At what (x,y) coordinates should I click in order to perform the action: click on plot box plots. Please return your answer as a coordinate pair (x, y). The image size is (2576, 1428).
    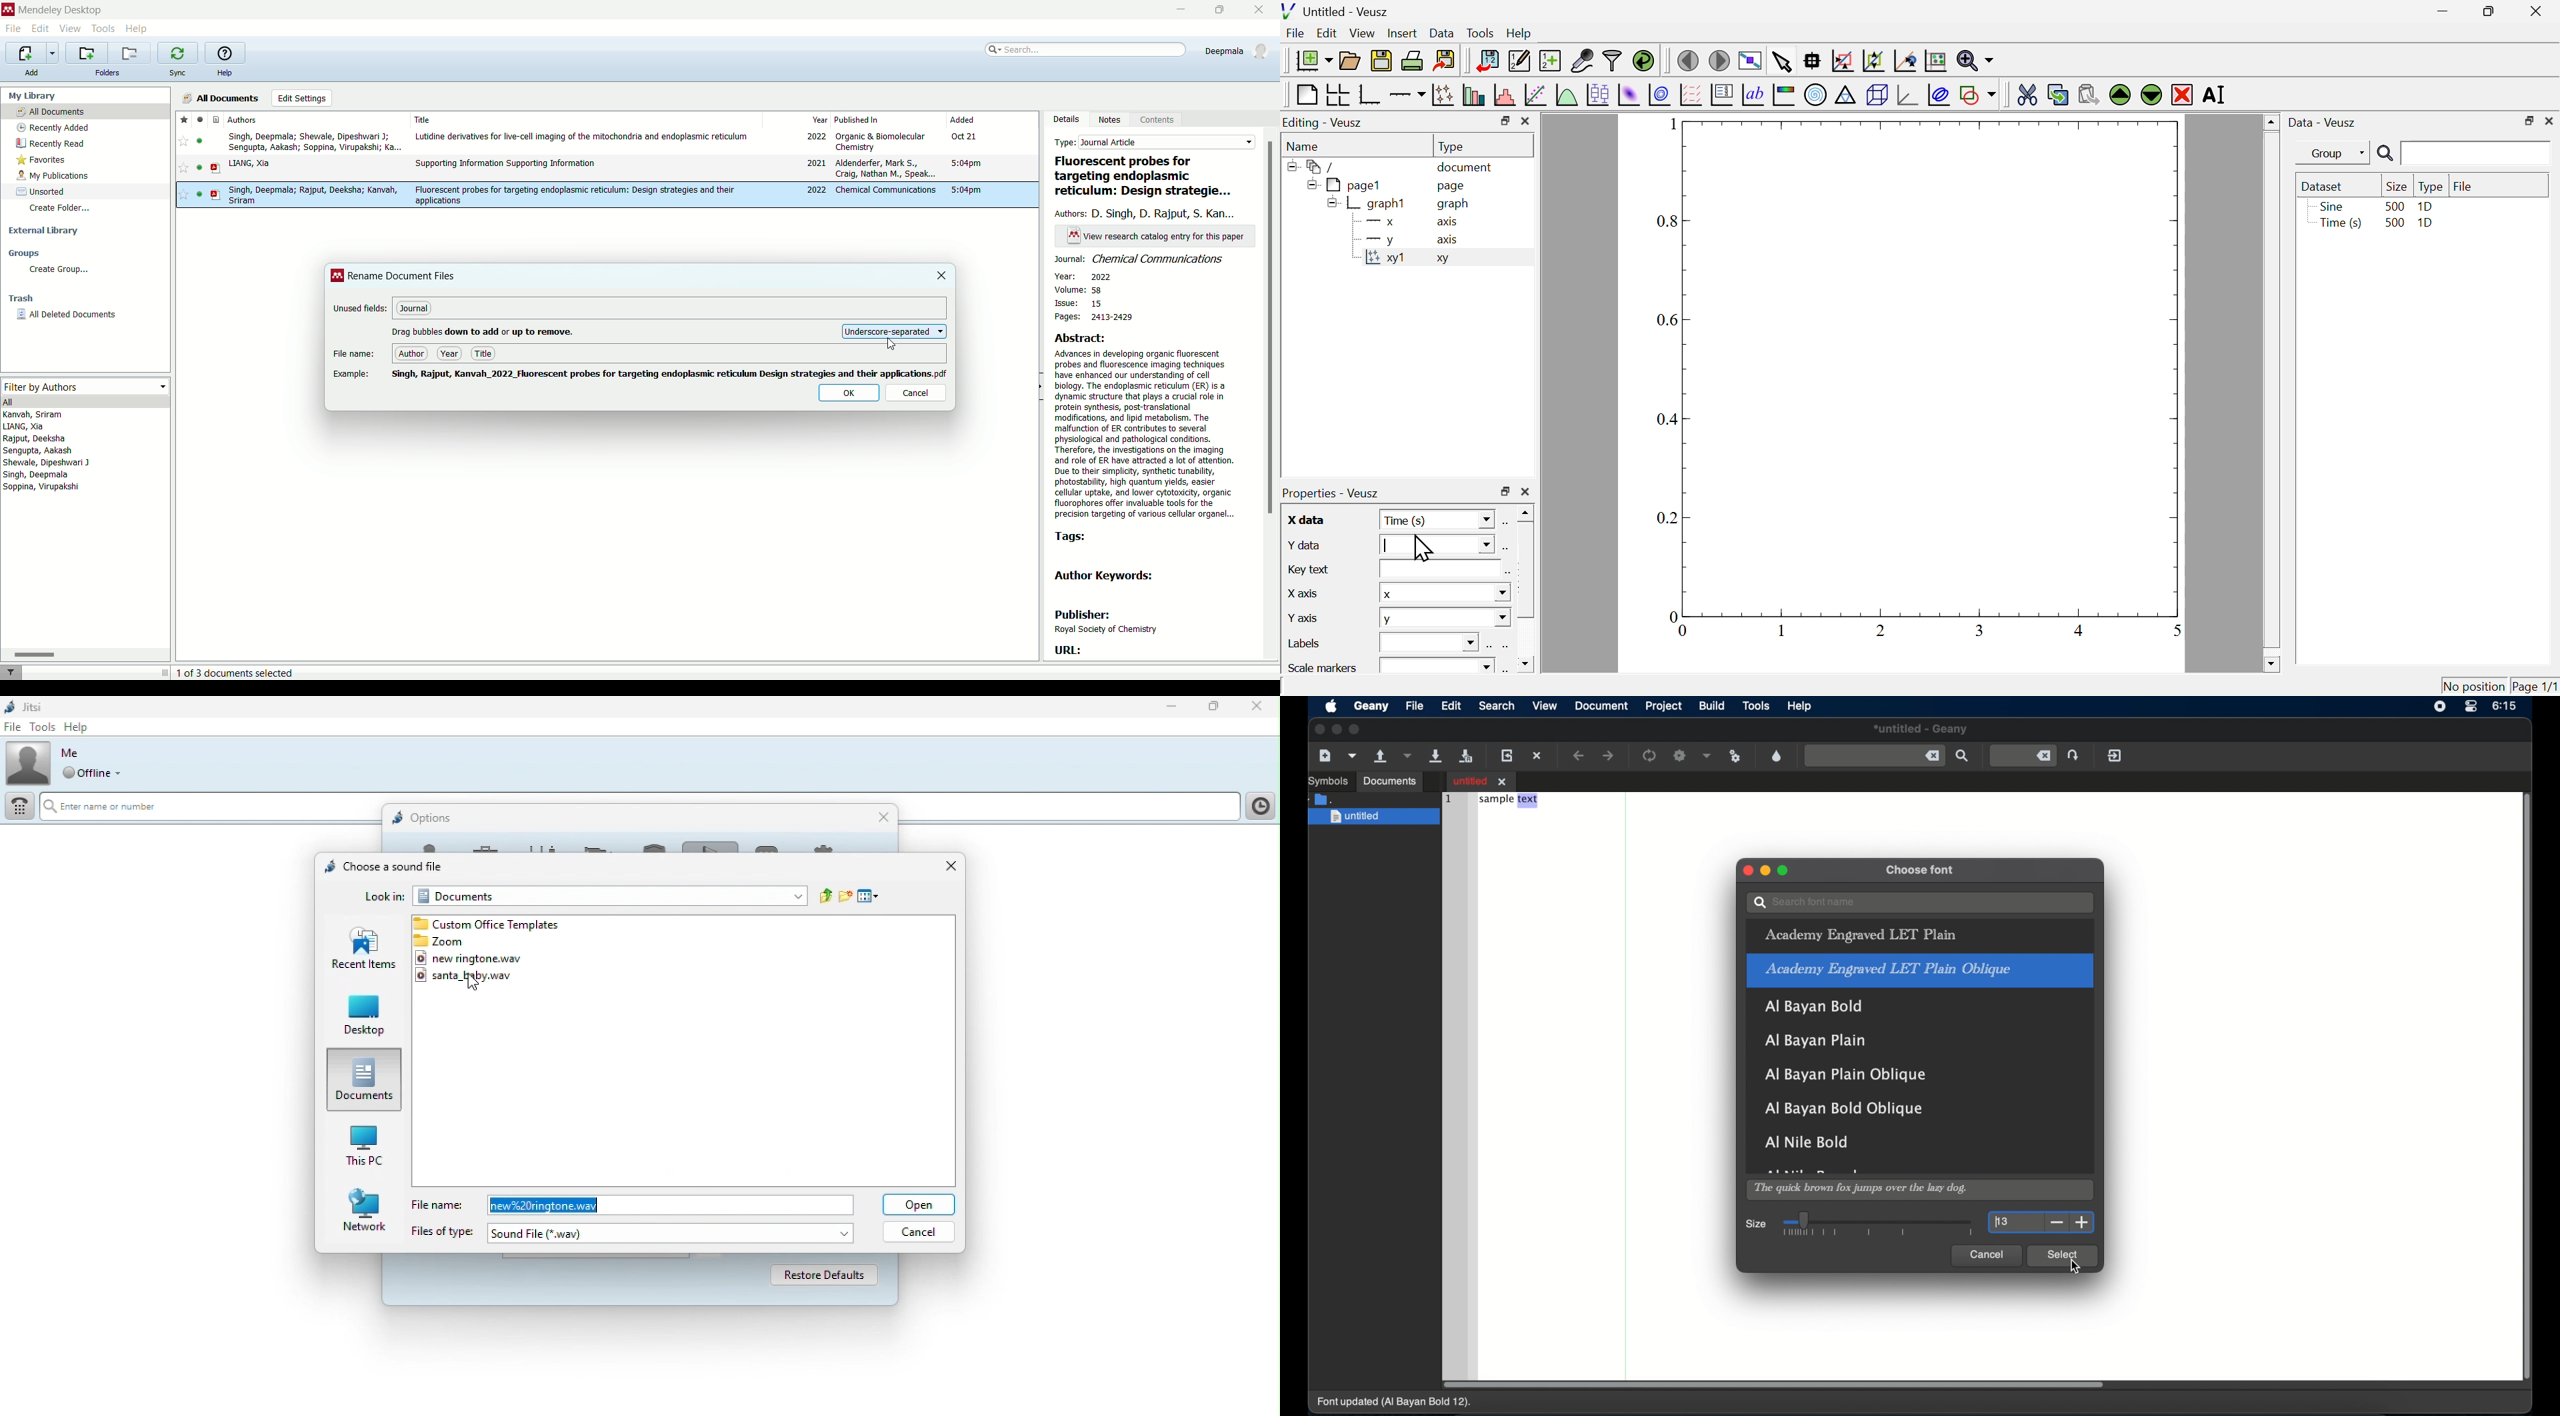
    Looking at the image, I should click on (1597, 93).